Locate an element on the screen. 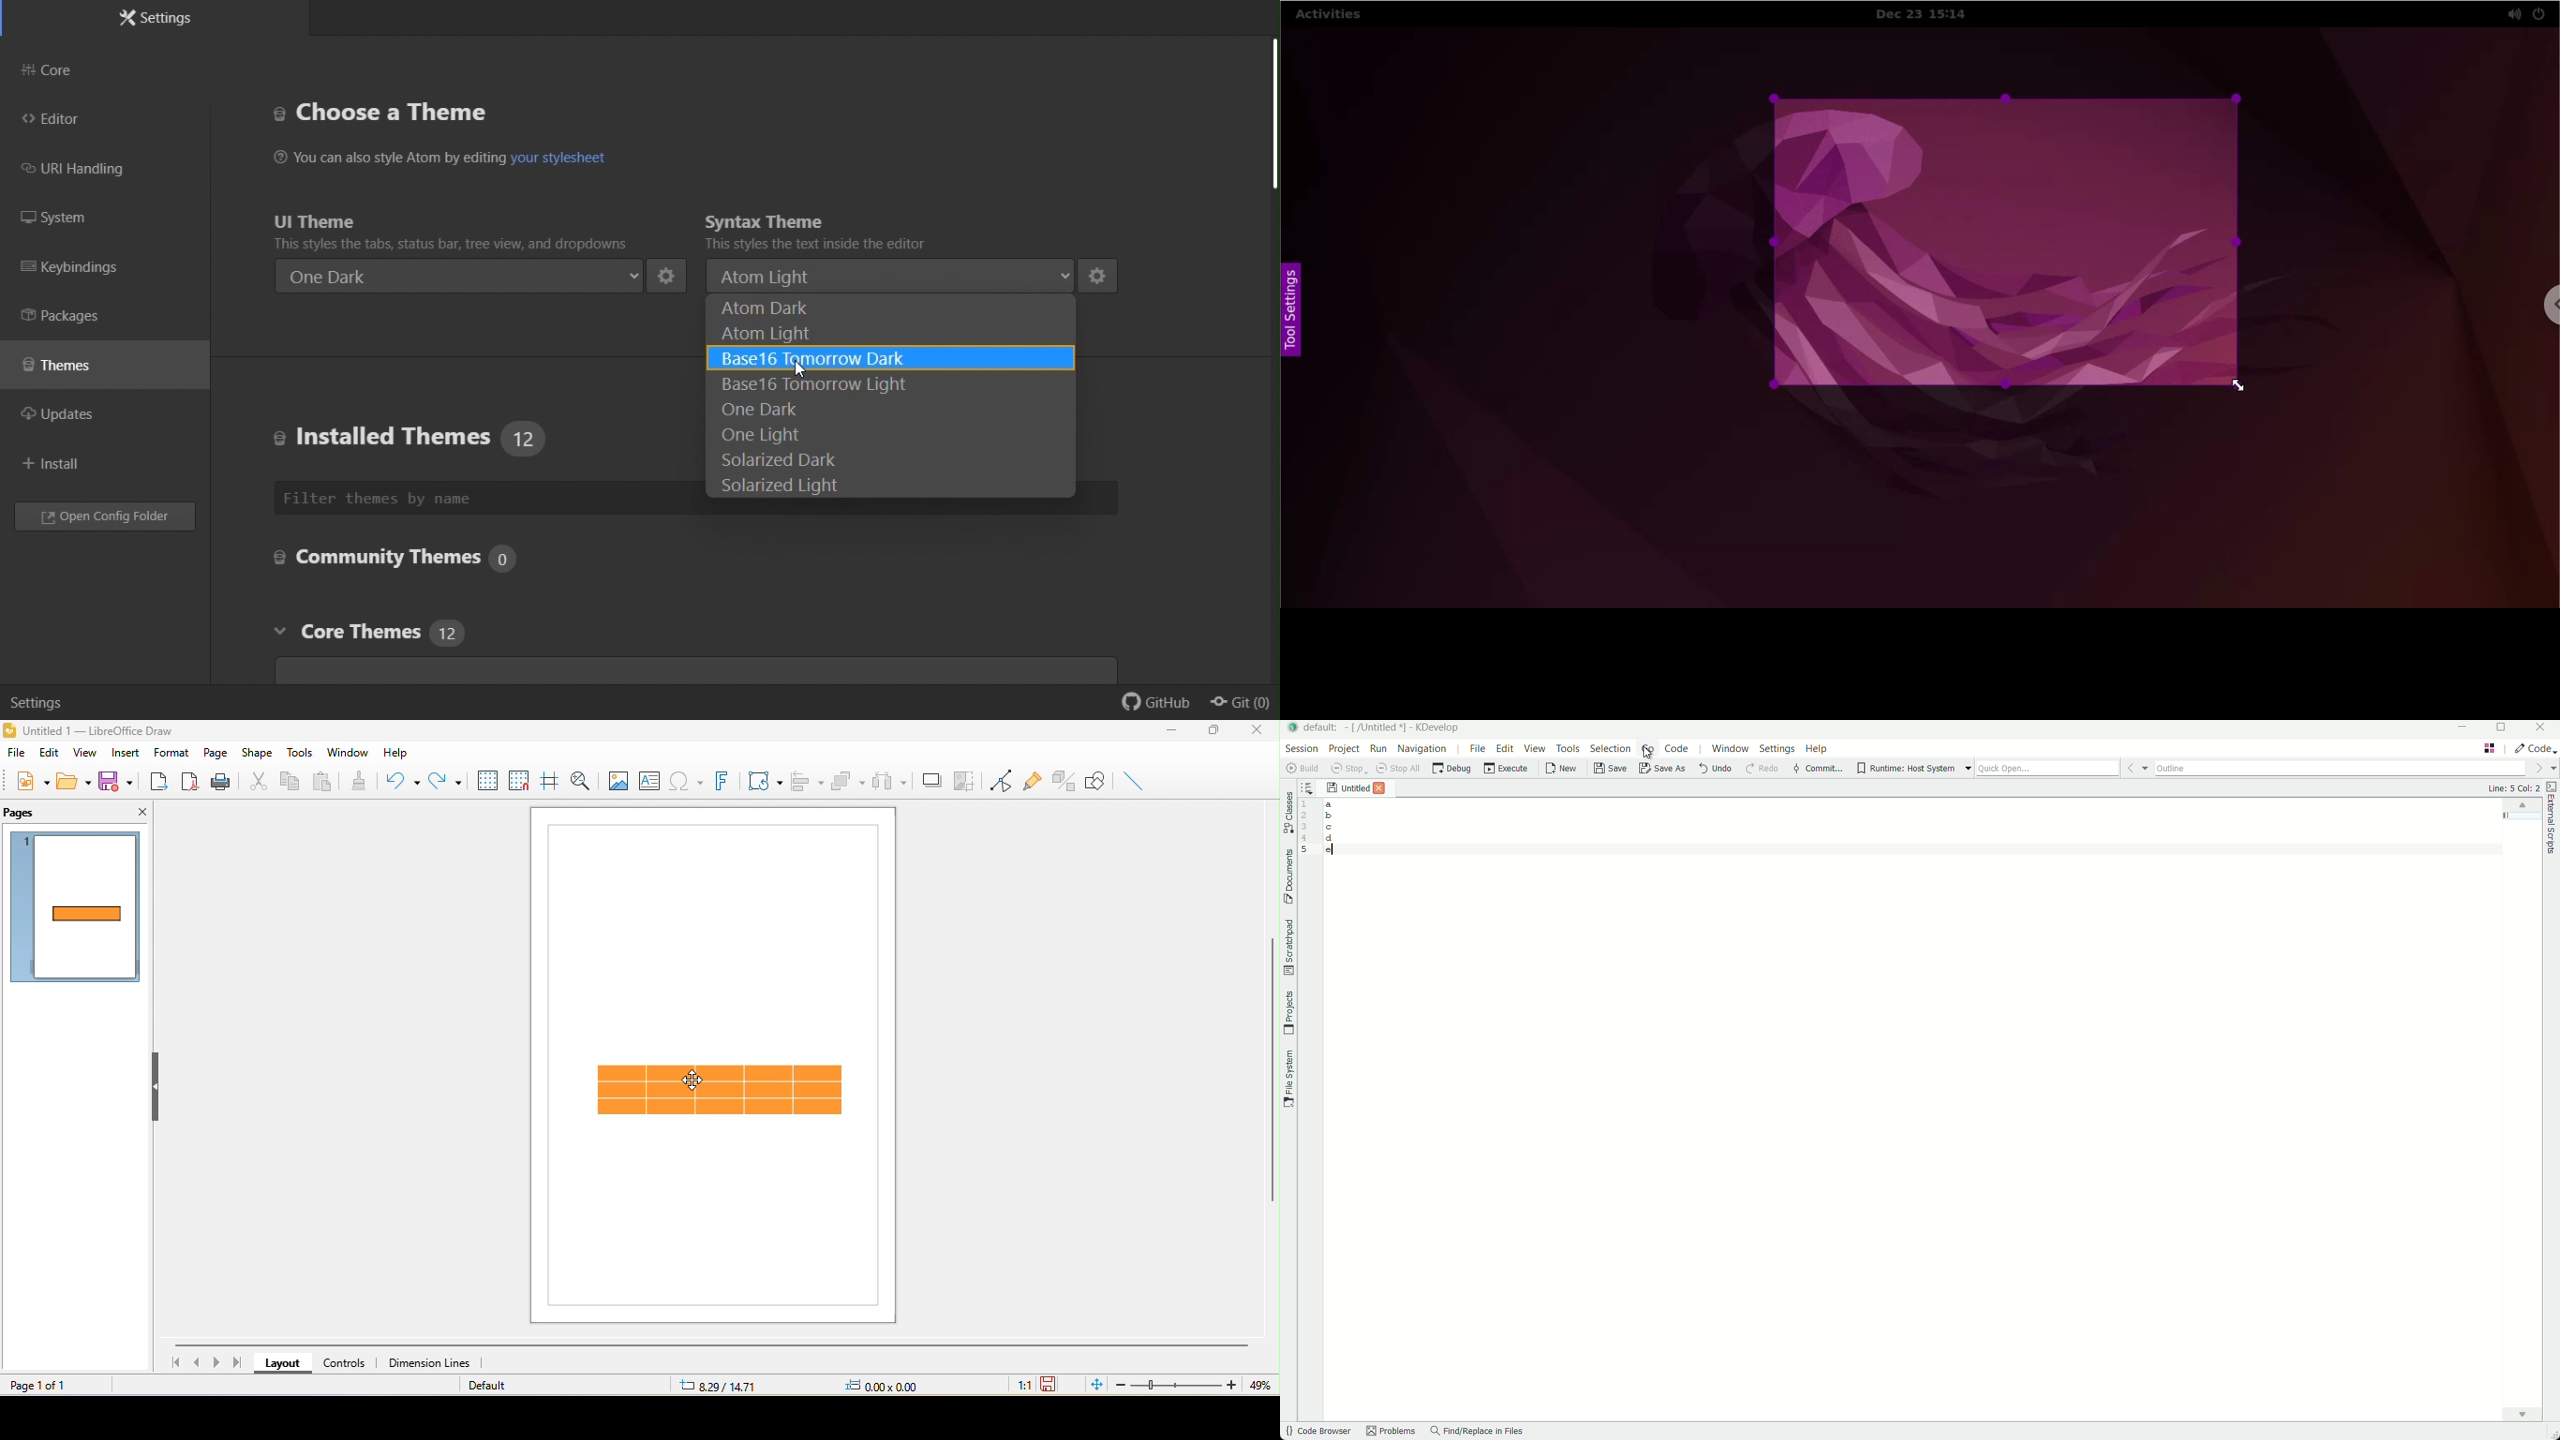  show draw function is located at coordinates (1097, 780).